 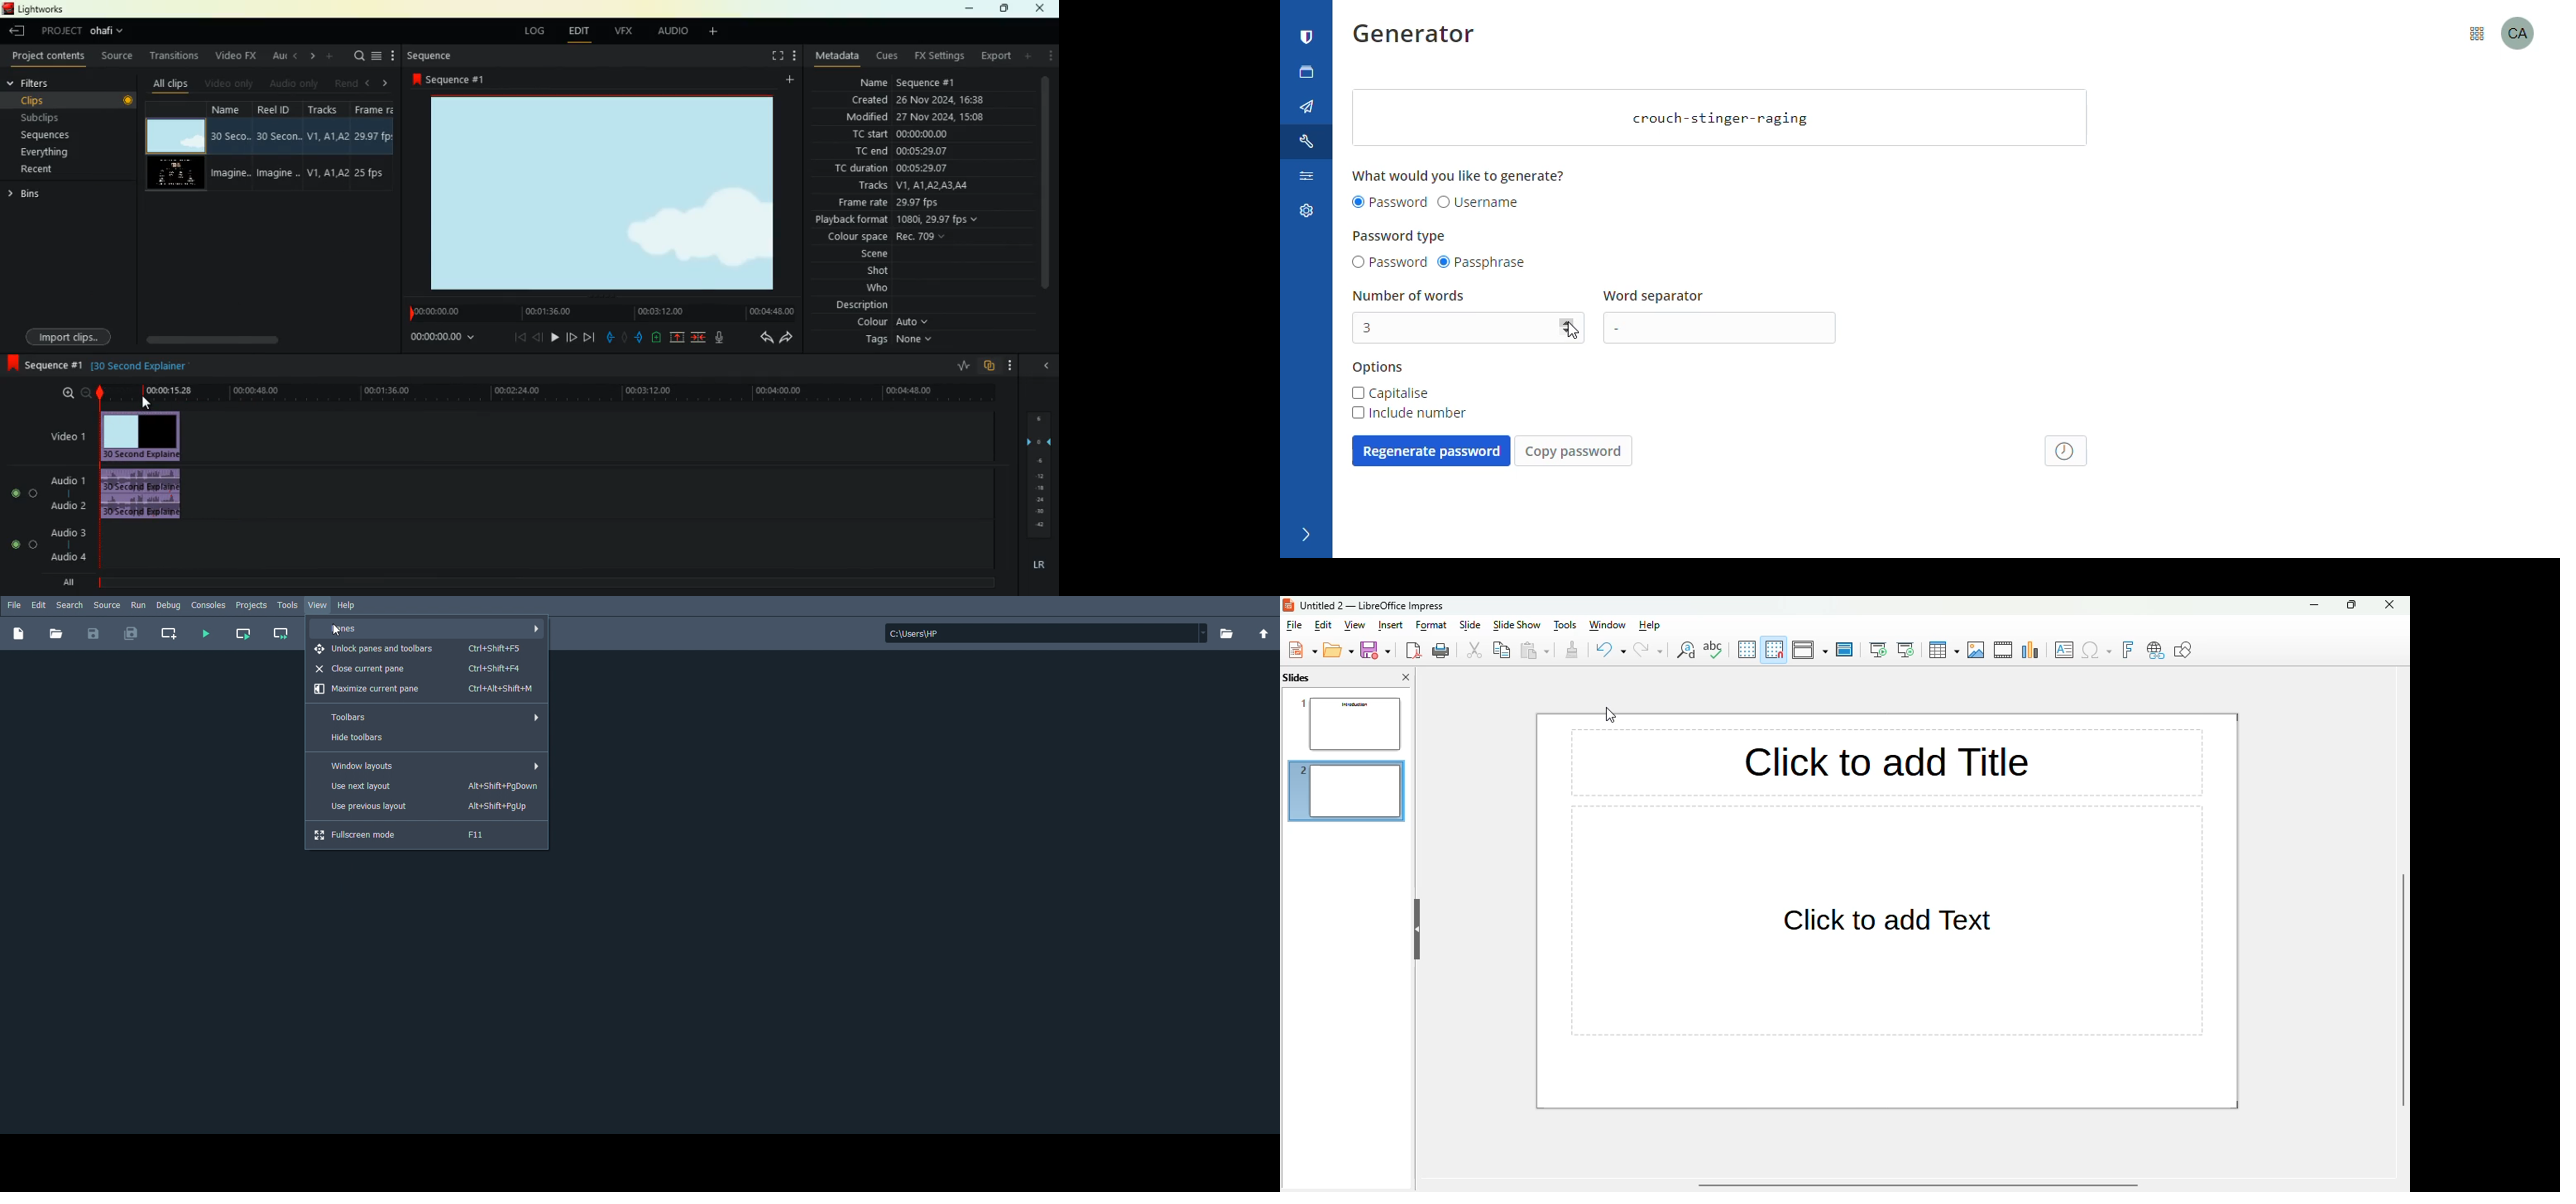 I want to click on username radio button, so click(x=1479, y=203).